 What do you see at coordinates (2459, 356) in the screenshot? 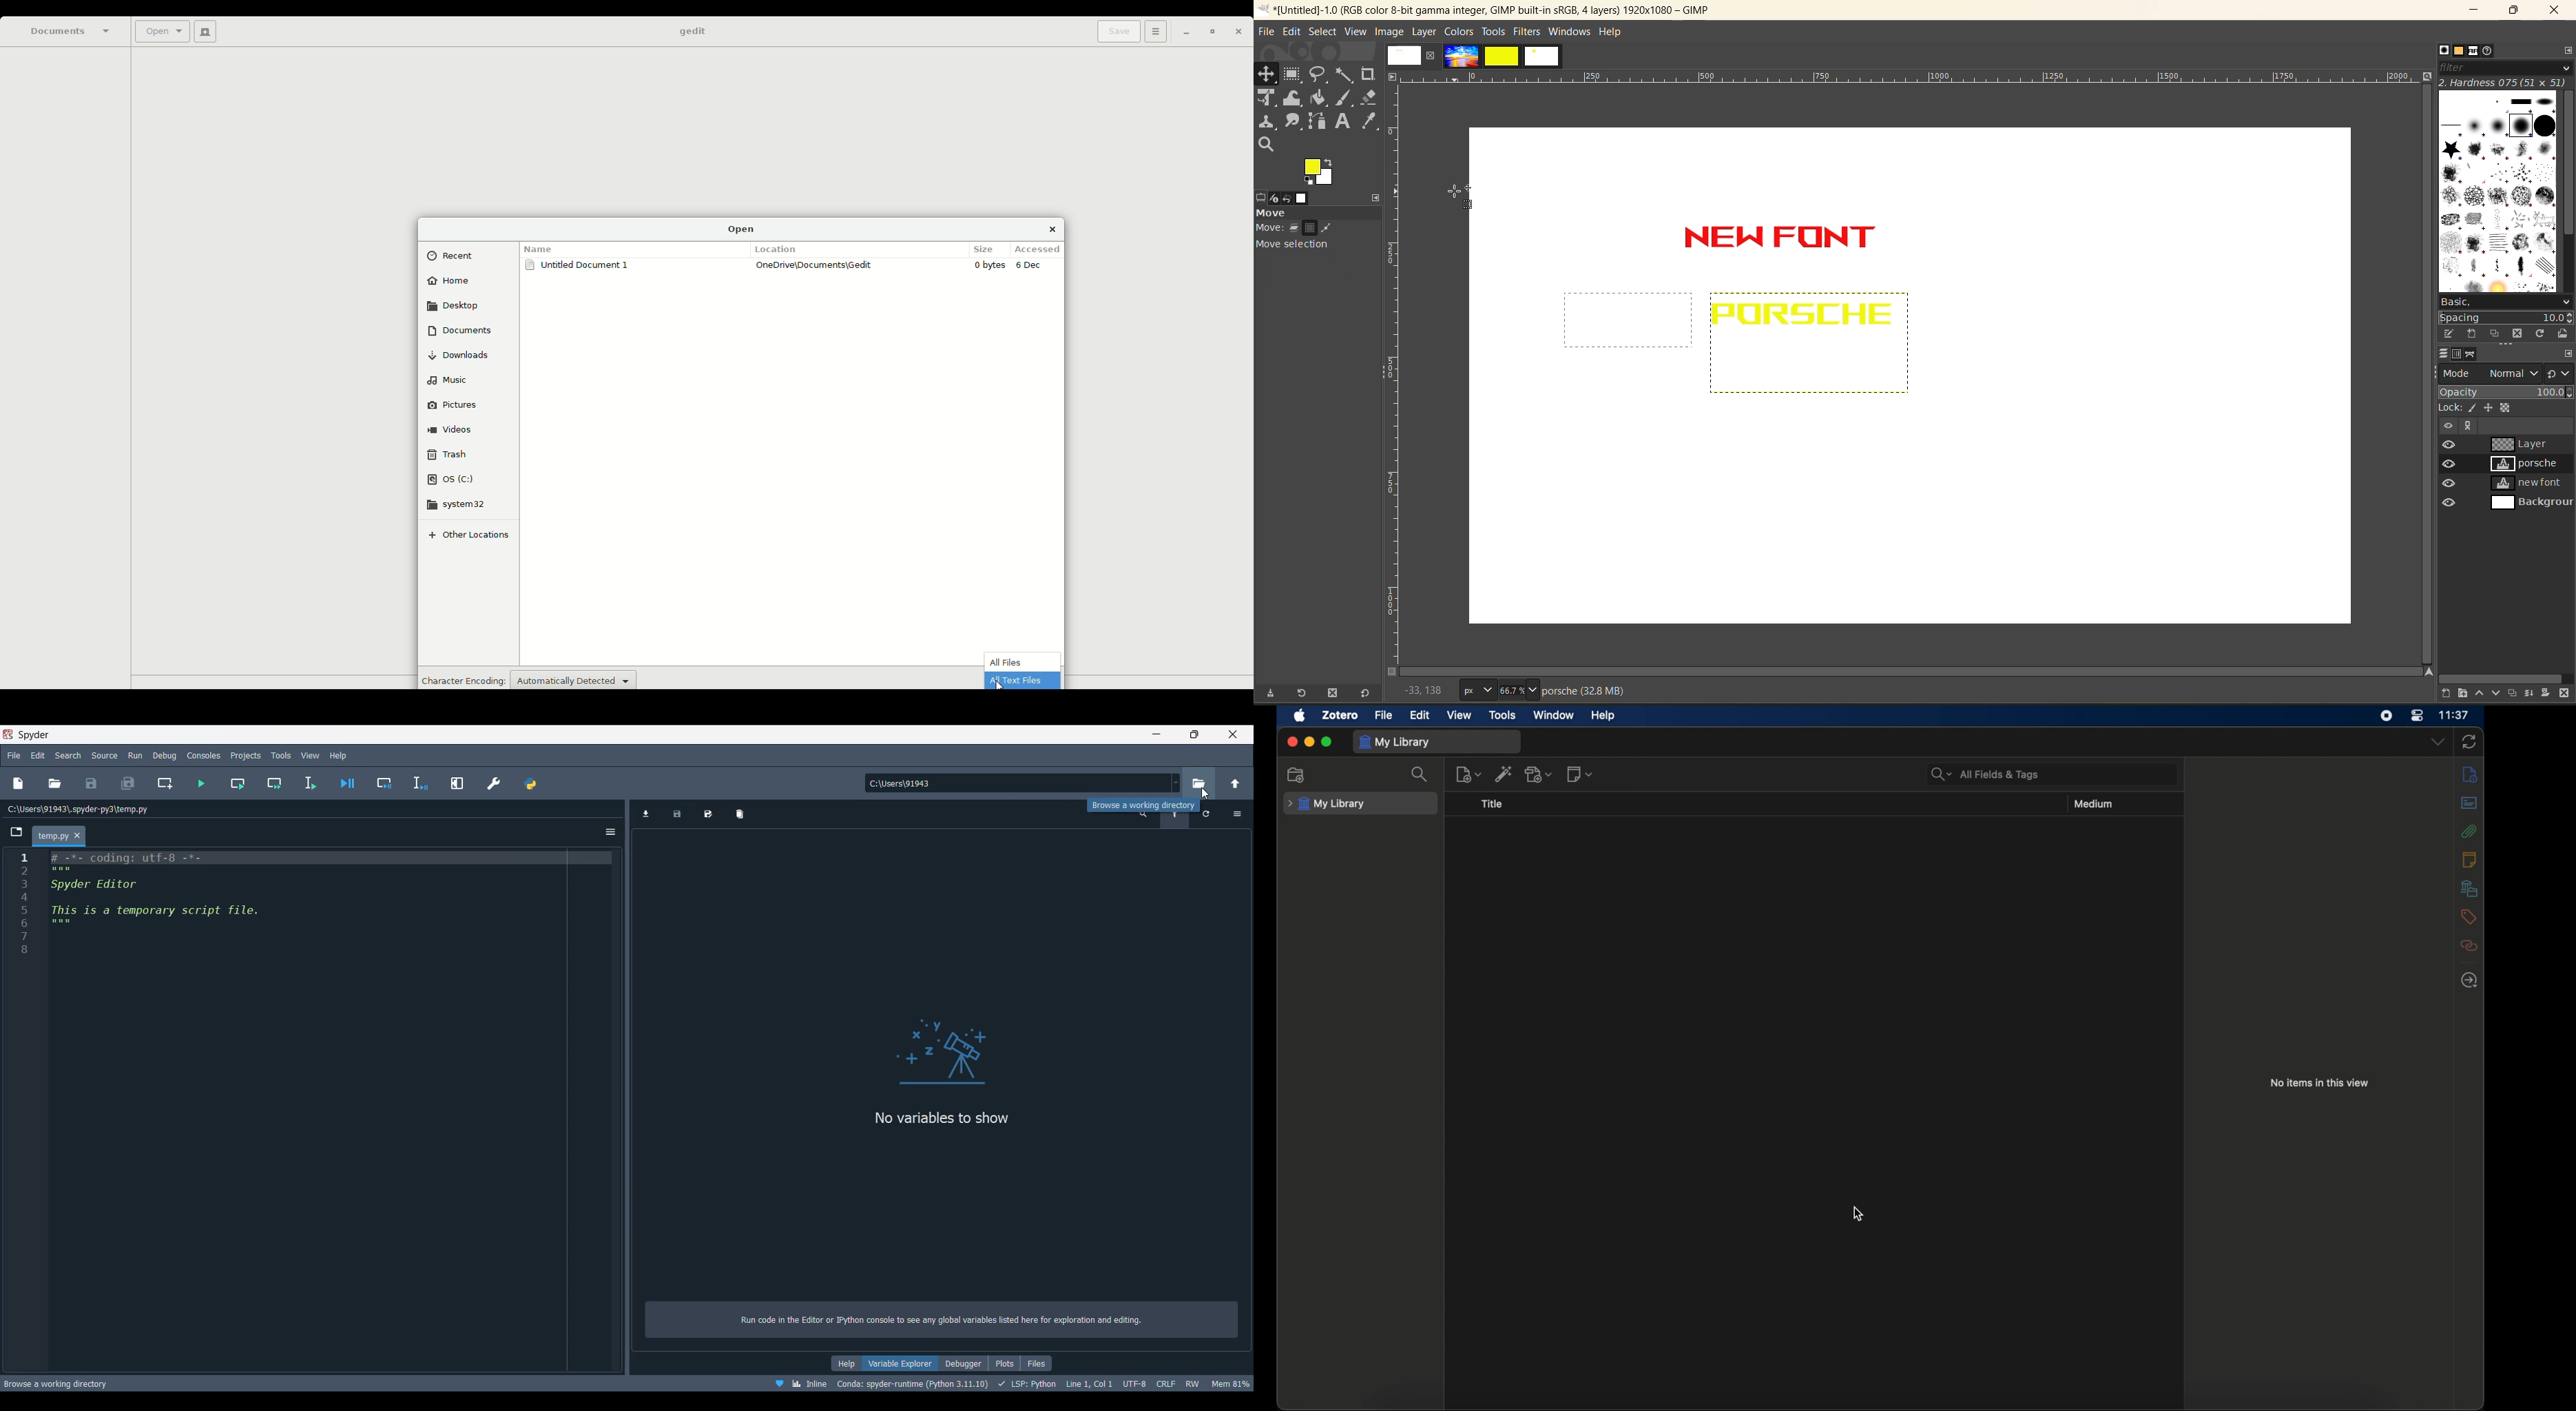
I see `channels` at bounding box center [2459, 356].